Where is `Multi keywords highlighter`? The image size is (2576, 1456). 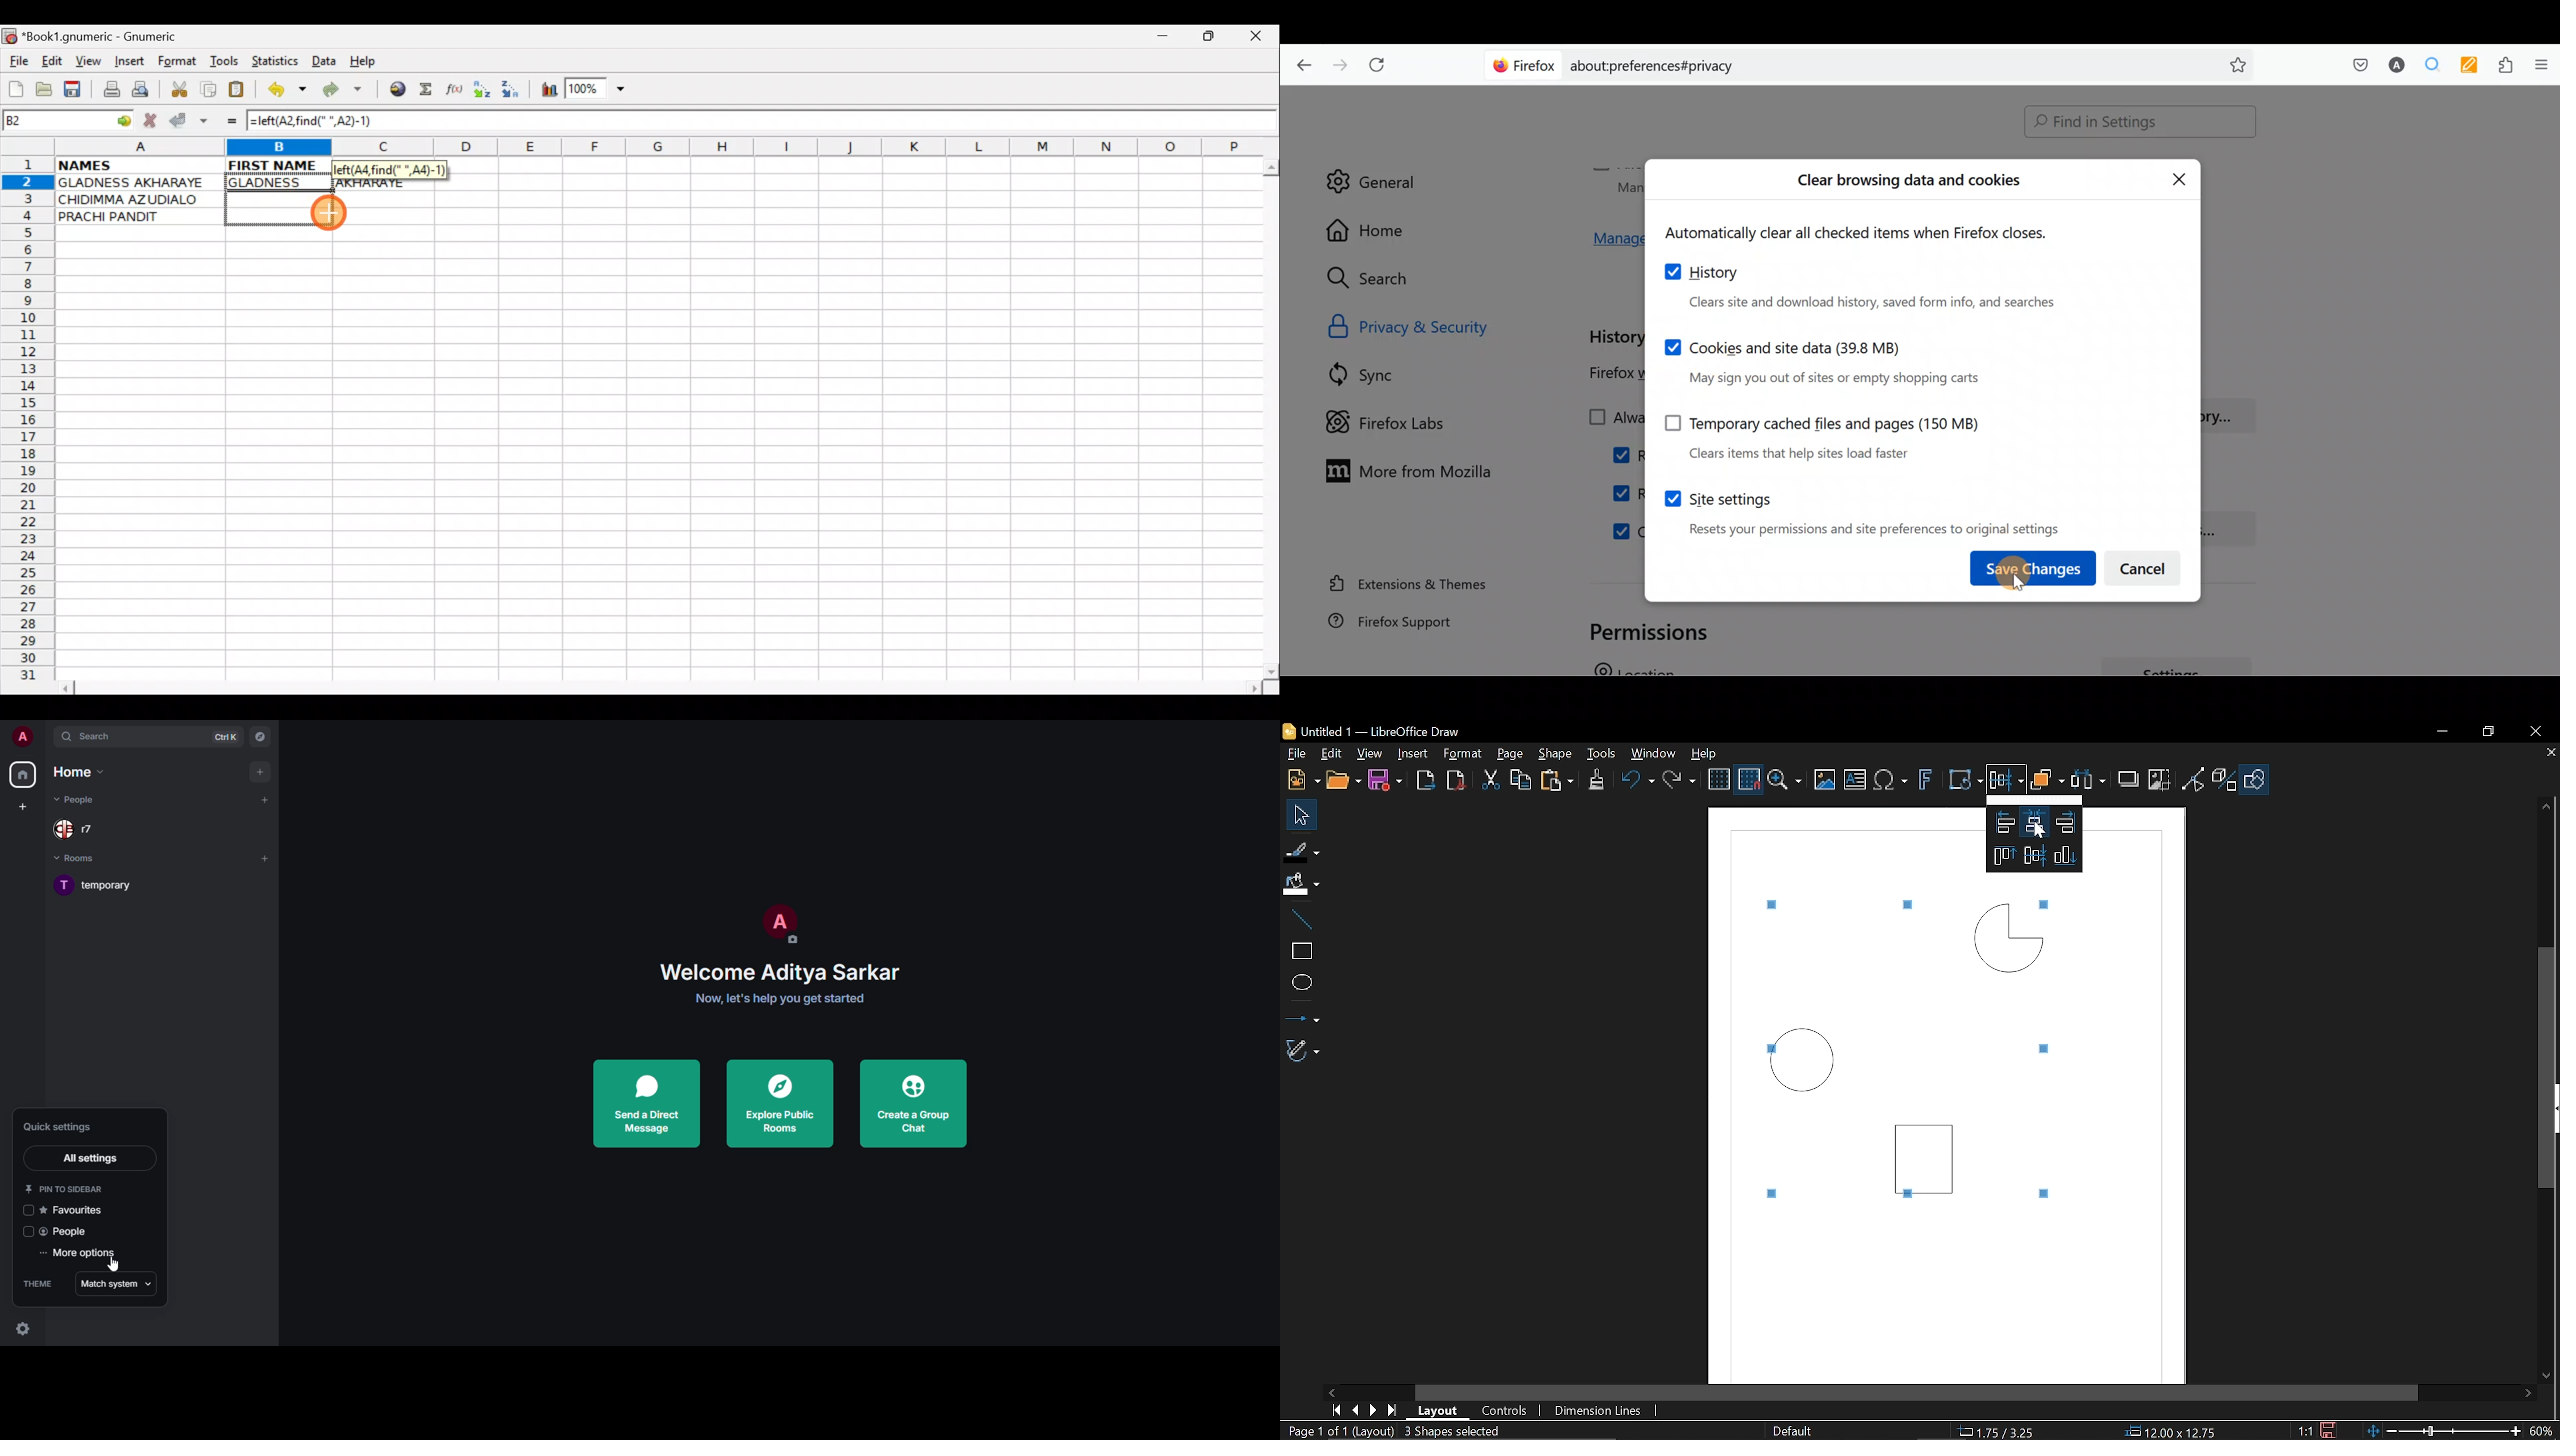 Multi keywords highlighter is located at coordinates (2465, 67).